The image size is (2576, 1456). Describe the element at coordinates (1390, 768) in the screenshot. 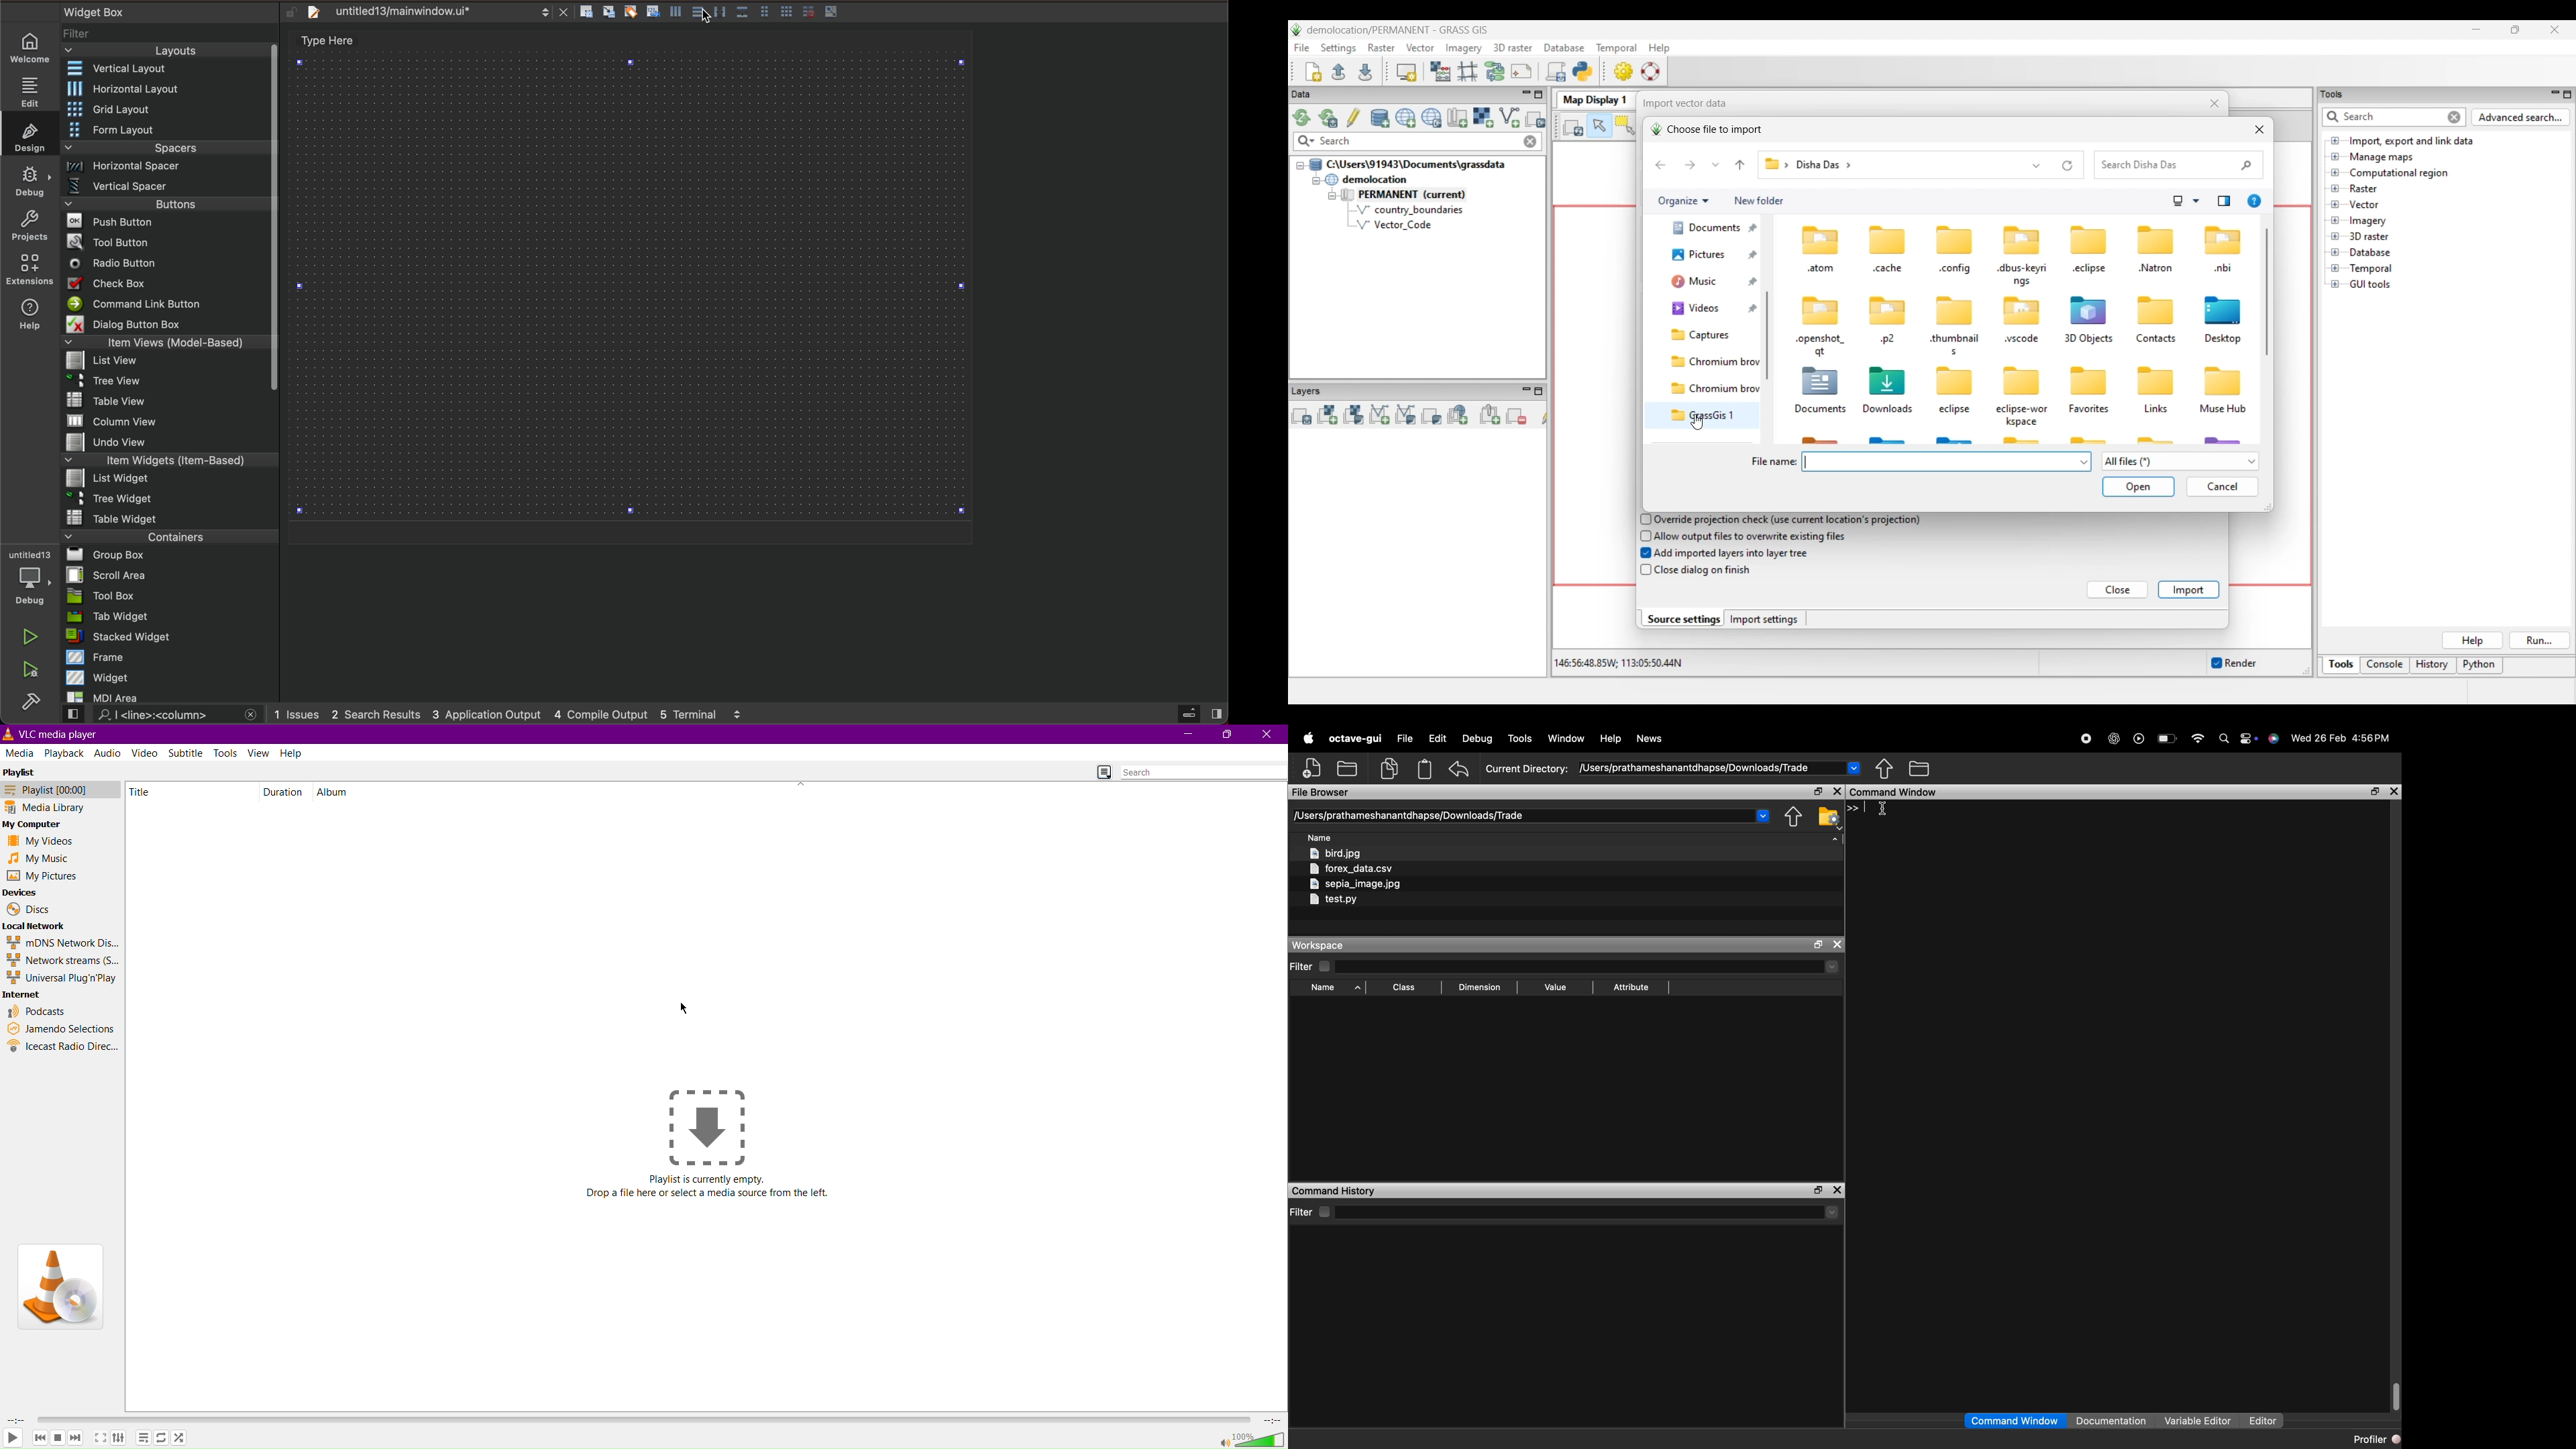

I see `copy` at that location.